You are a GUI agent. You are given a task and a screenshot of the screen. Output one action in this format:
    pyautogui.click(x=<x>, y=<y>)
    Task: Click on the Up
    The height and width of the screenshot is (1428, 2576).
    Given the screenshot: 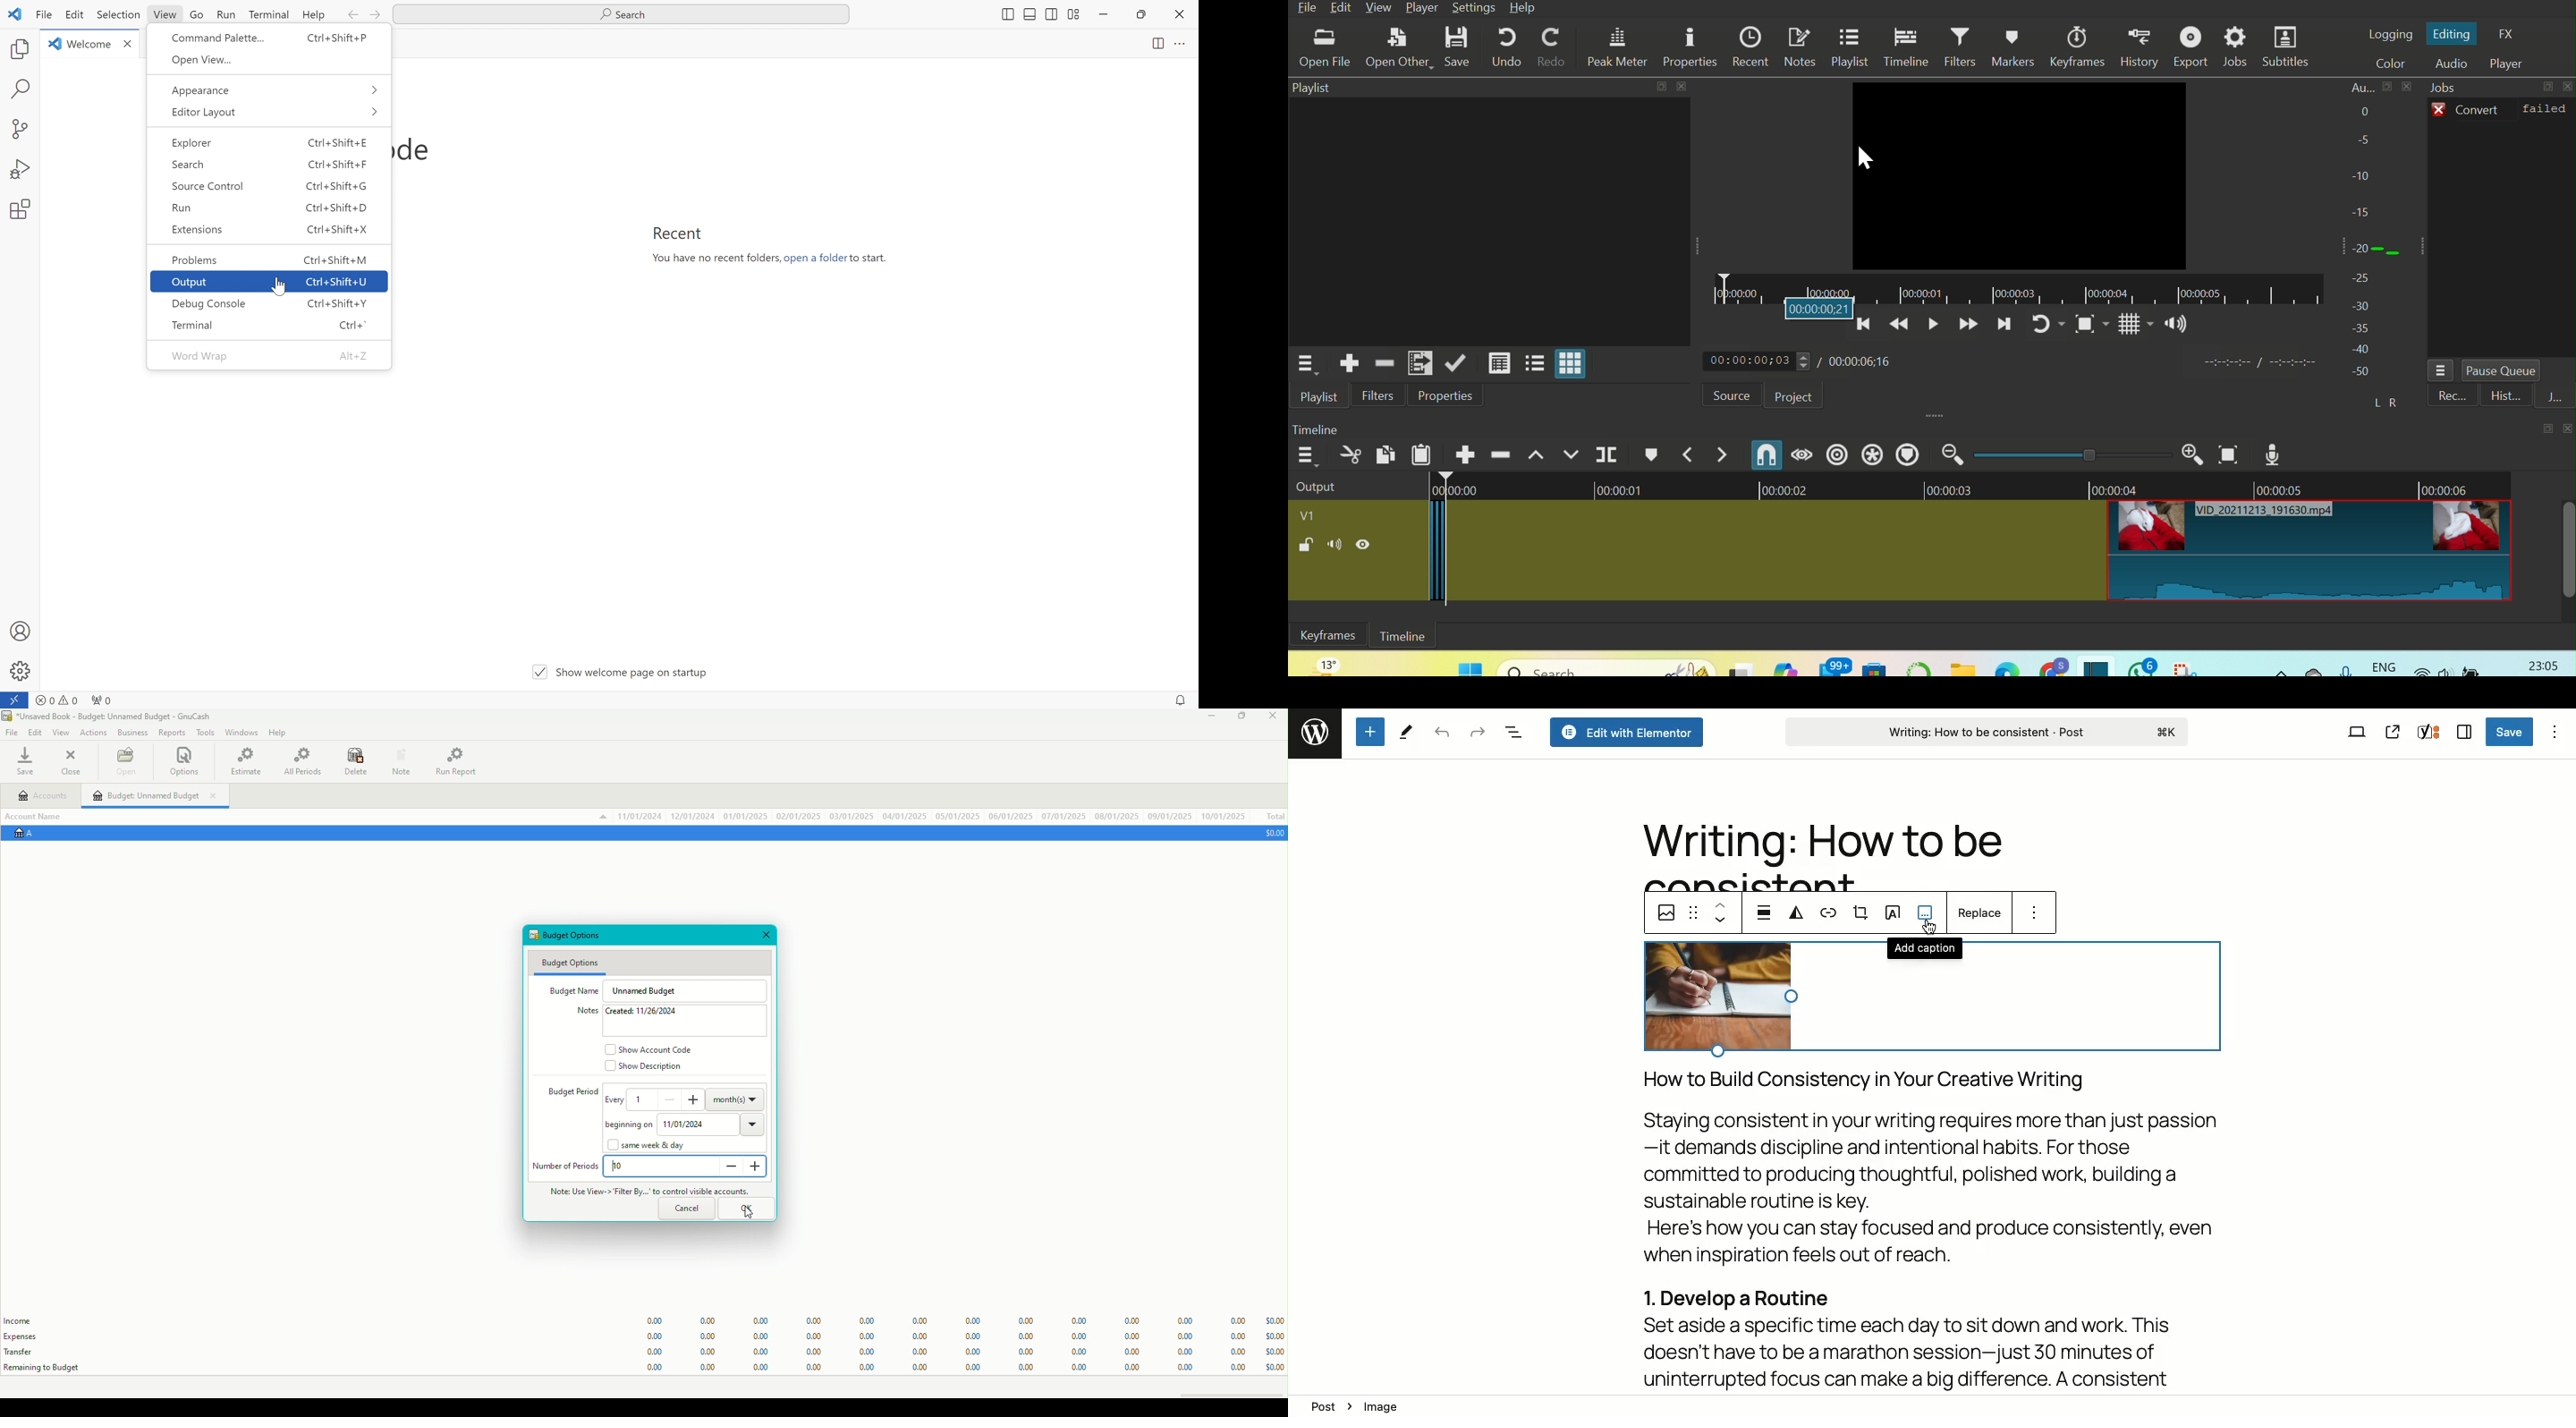 What is the action you would take?
    pyautogui.click(x=1532, y=453)
    